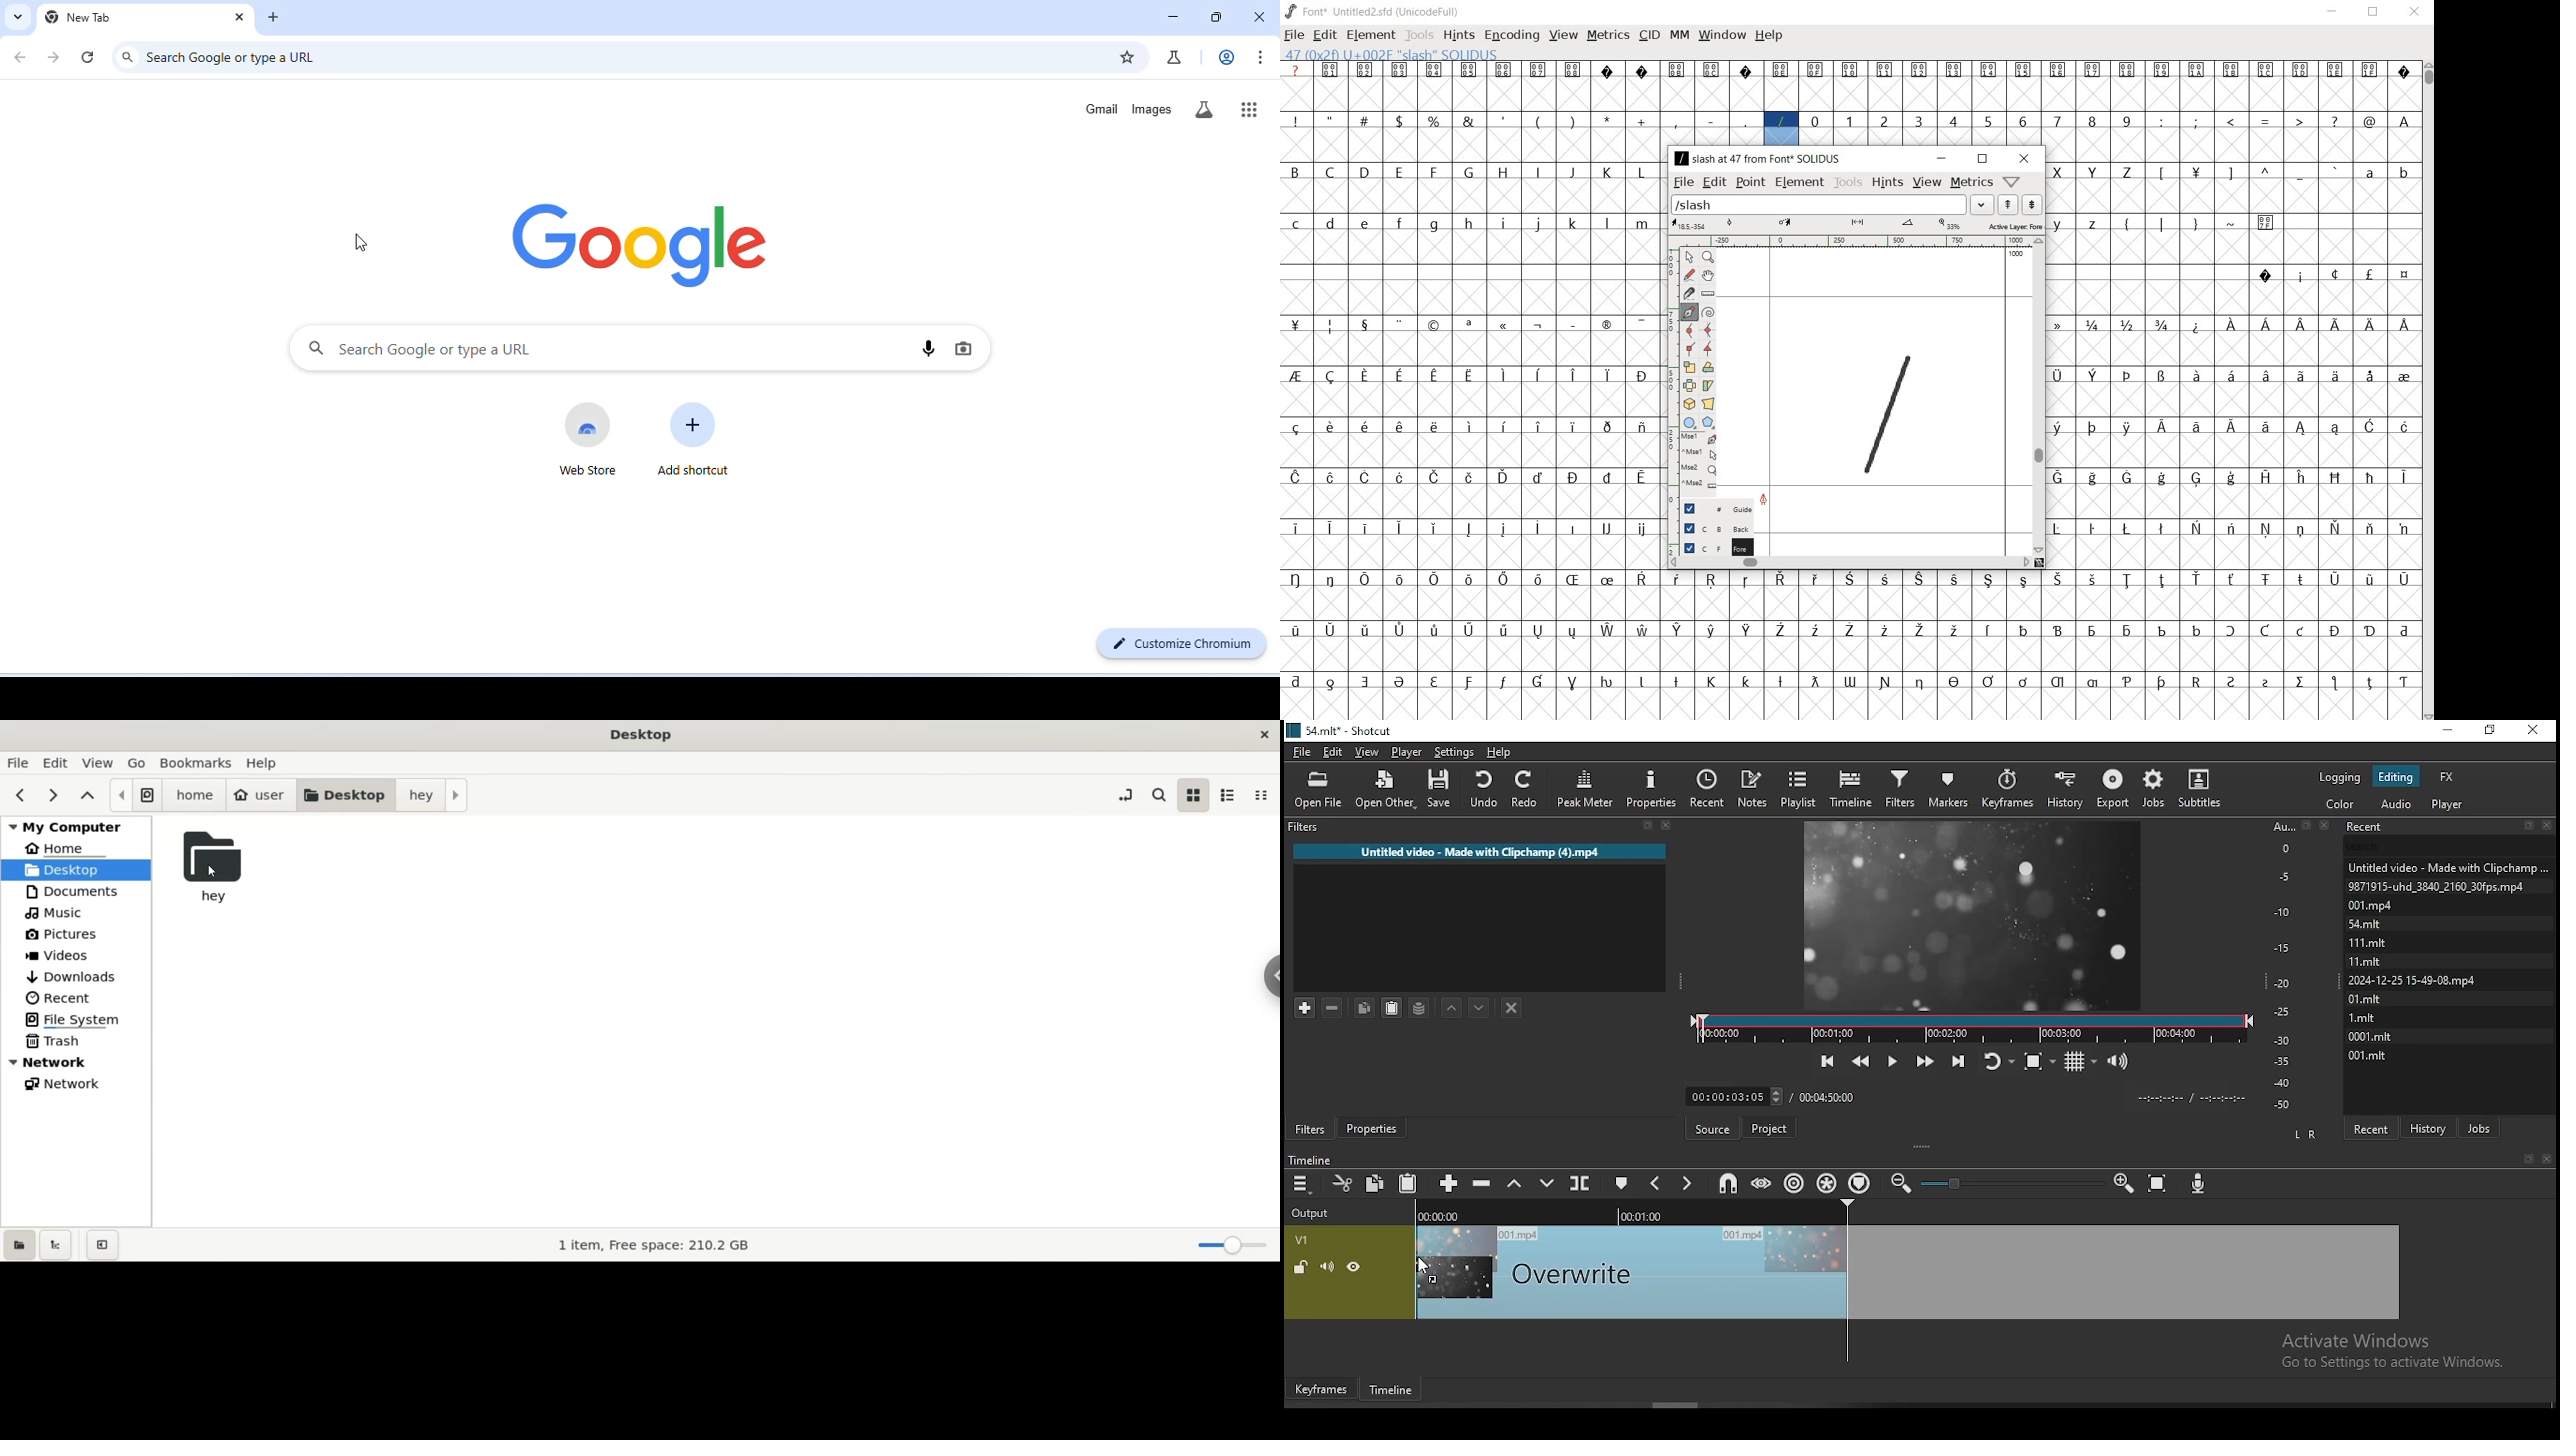 Image resolution: width=2576 pixels, height=1456 pixels. I want to click on next, so click(55, 795).